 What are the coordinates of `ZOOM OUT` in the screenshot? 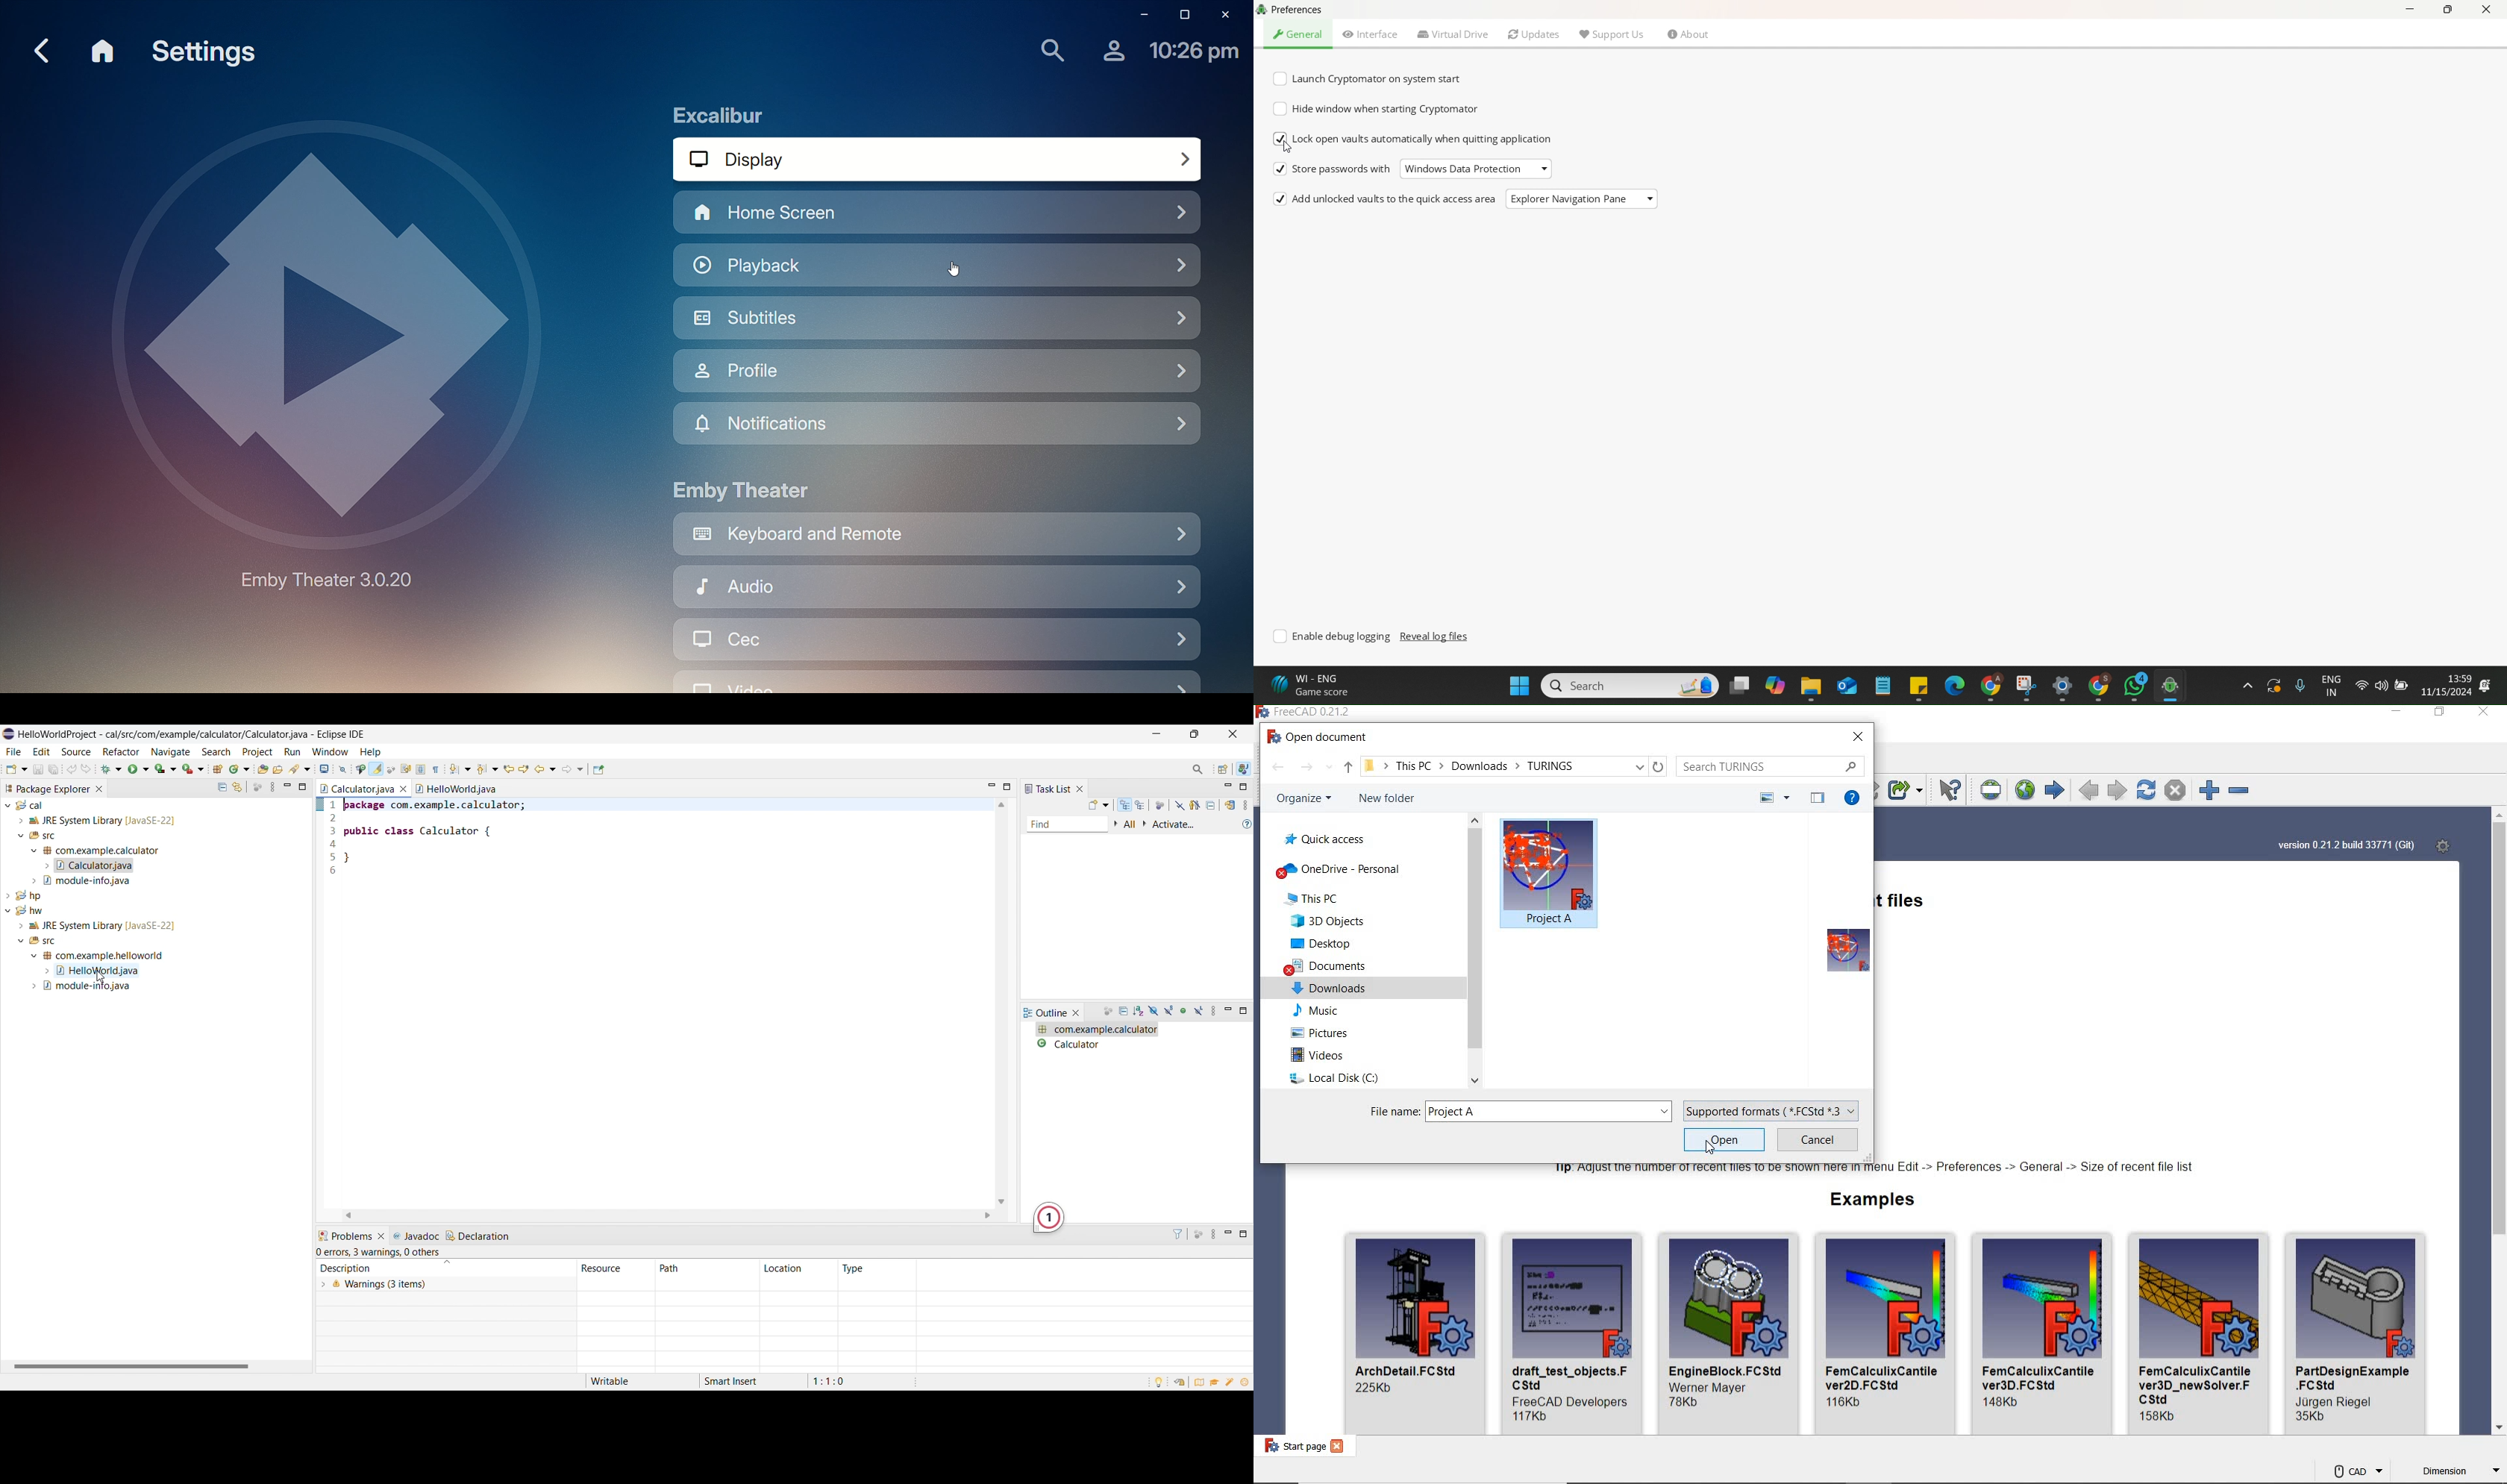 It's located at (2241, 792).